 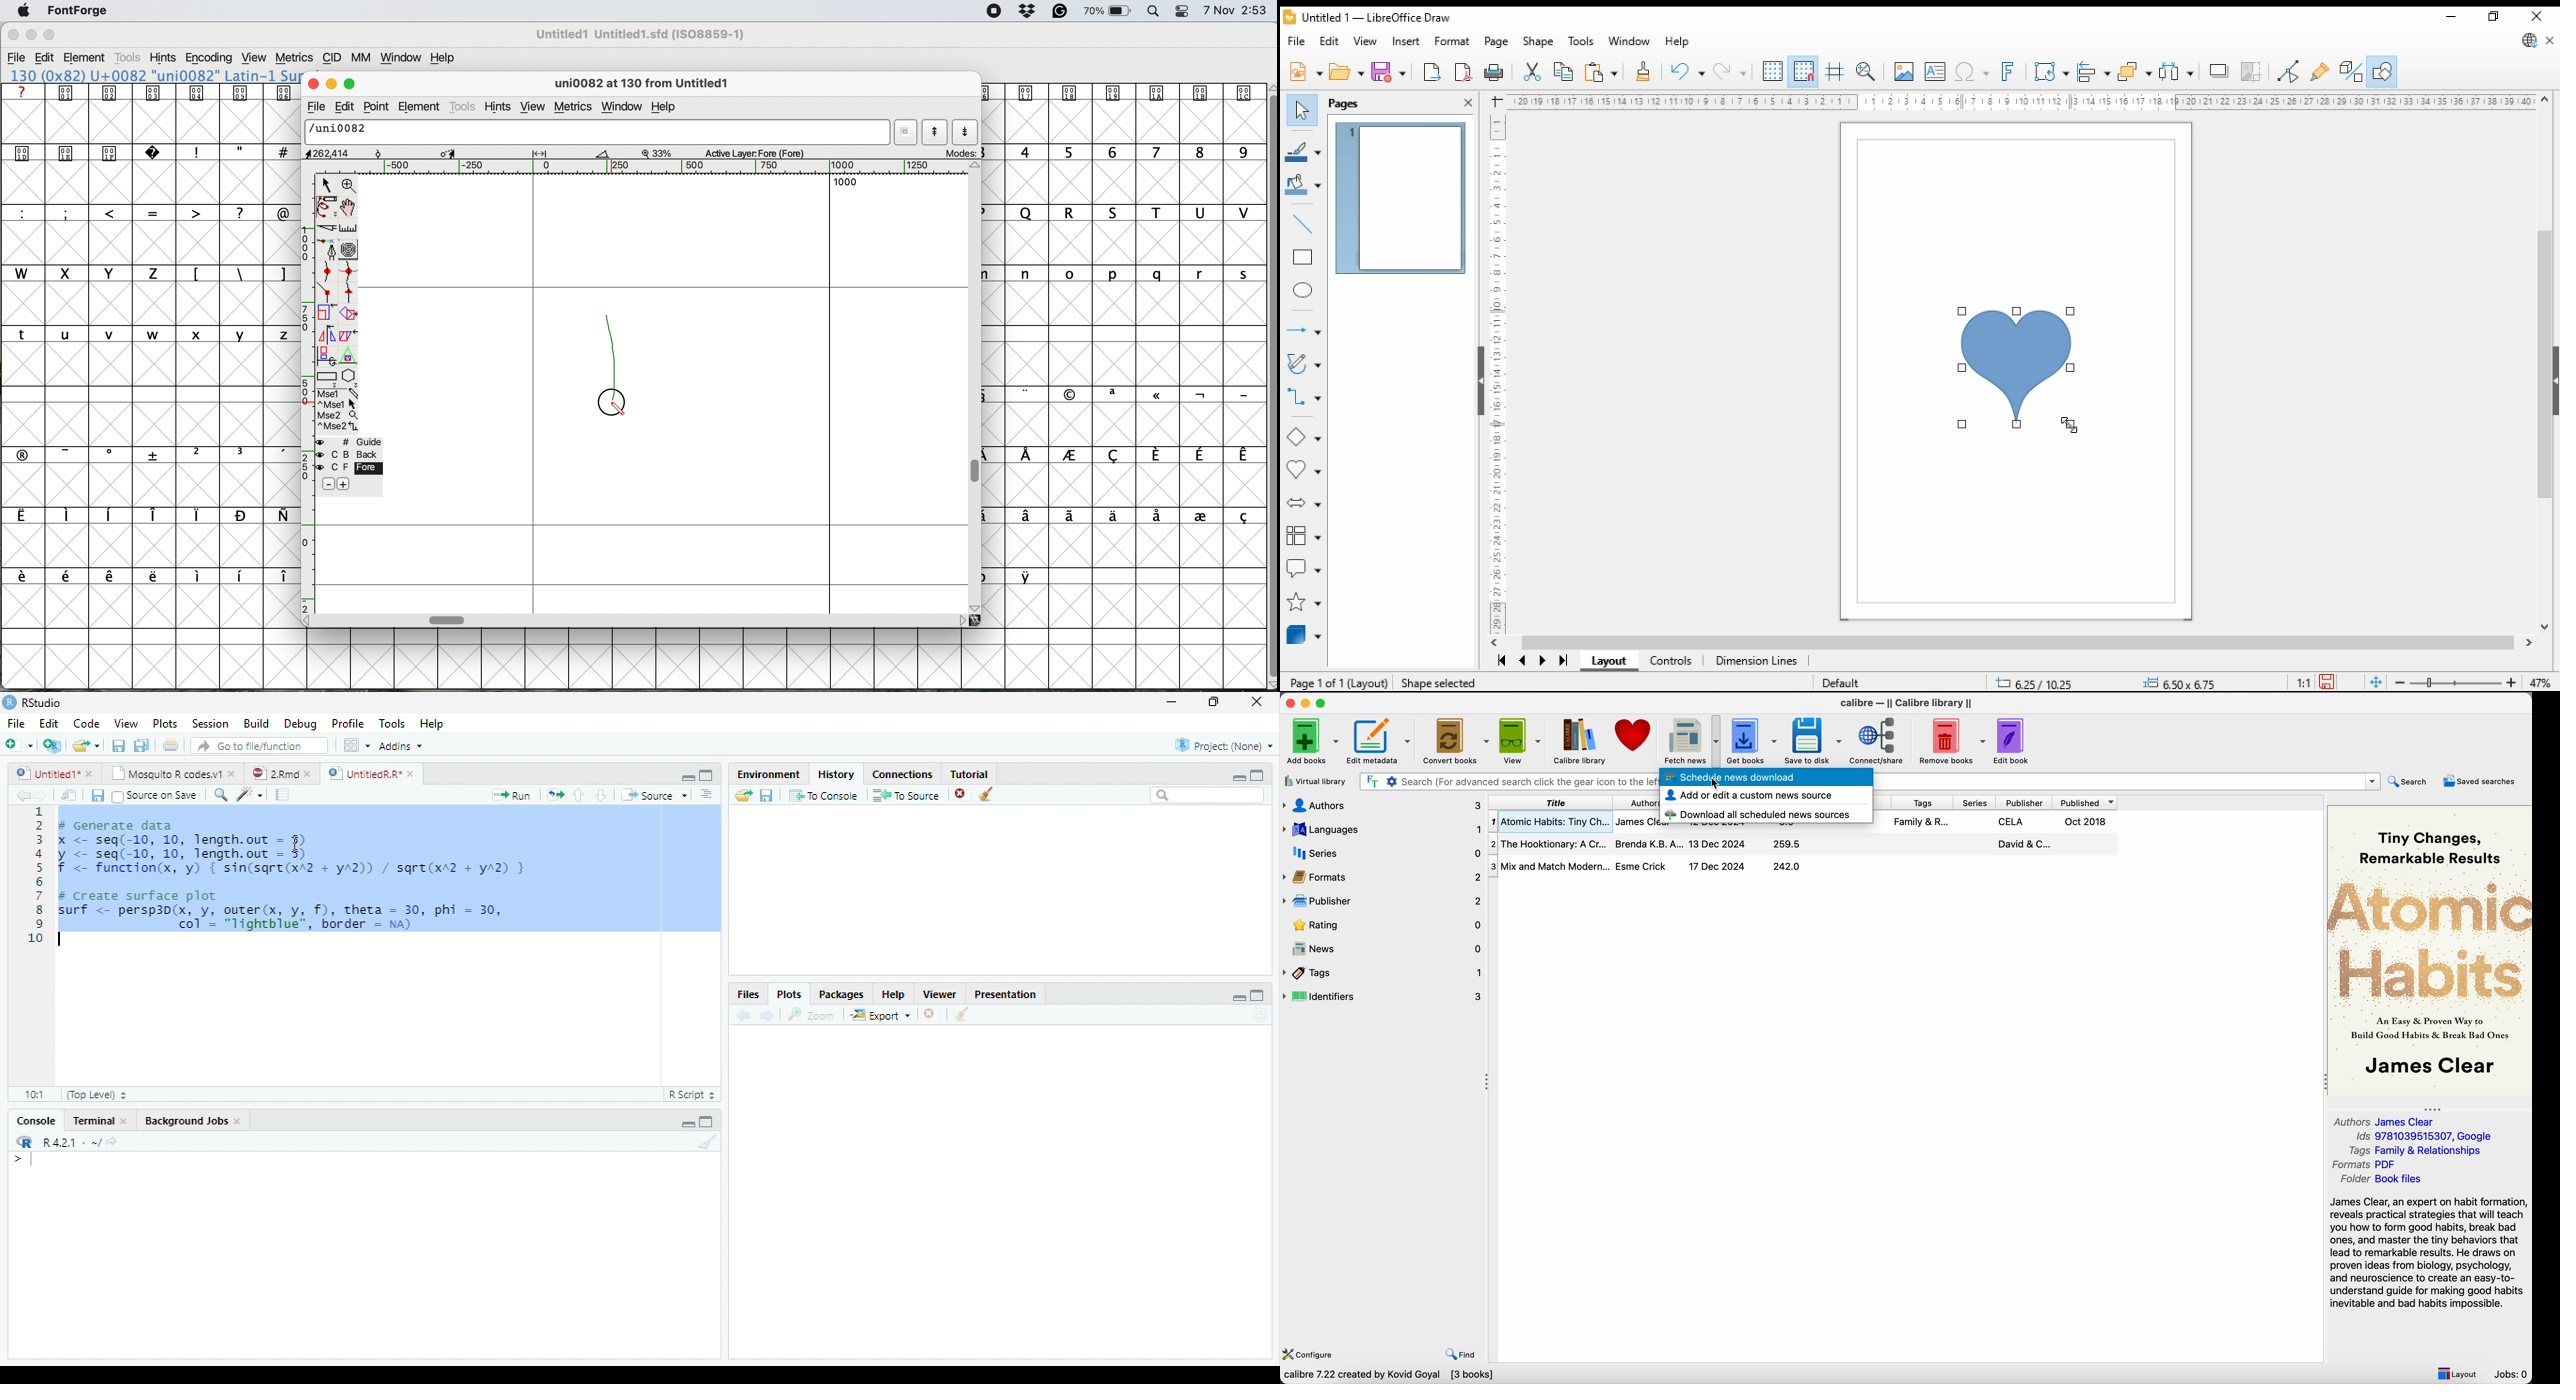 What do you see at coordinates (961, 795) in the screenshot?
I see `Remove the selected history entries` at bounding box center [961, 795].